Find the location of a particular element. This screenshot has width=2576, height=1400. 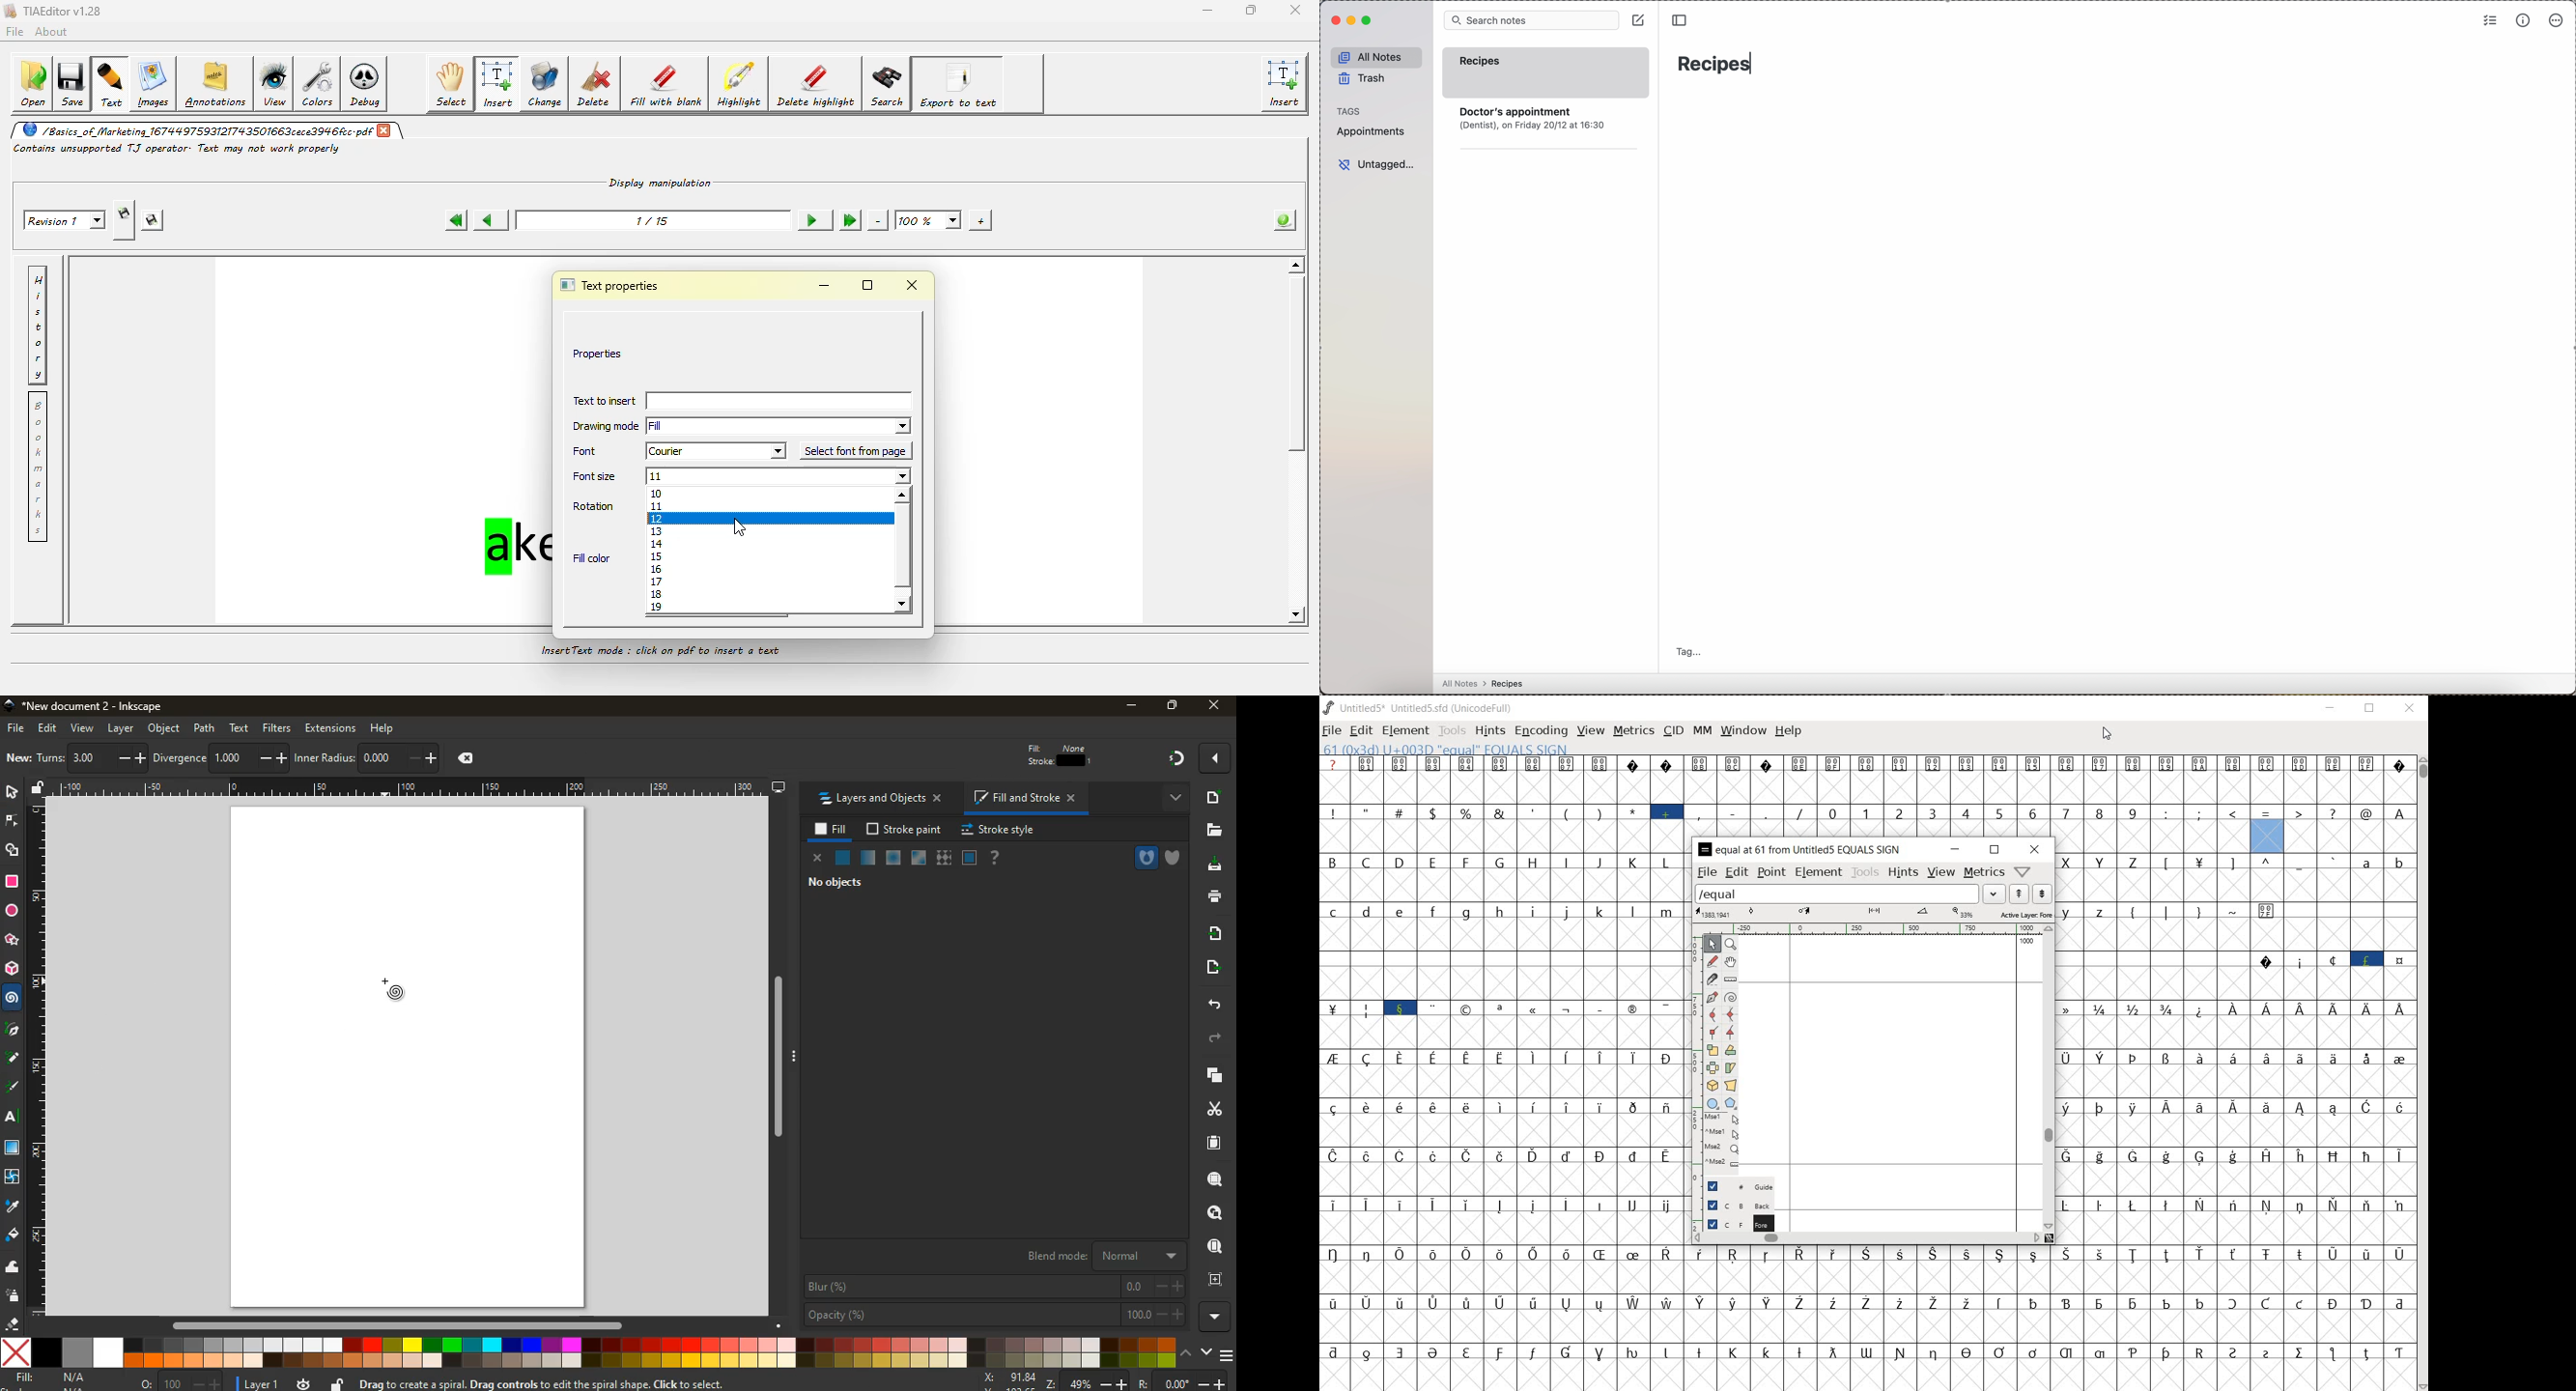

blur is located at coordinates (994, 1287).